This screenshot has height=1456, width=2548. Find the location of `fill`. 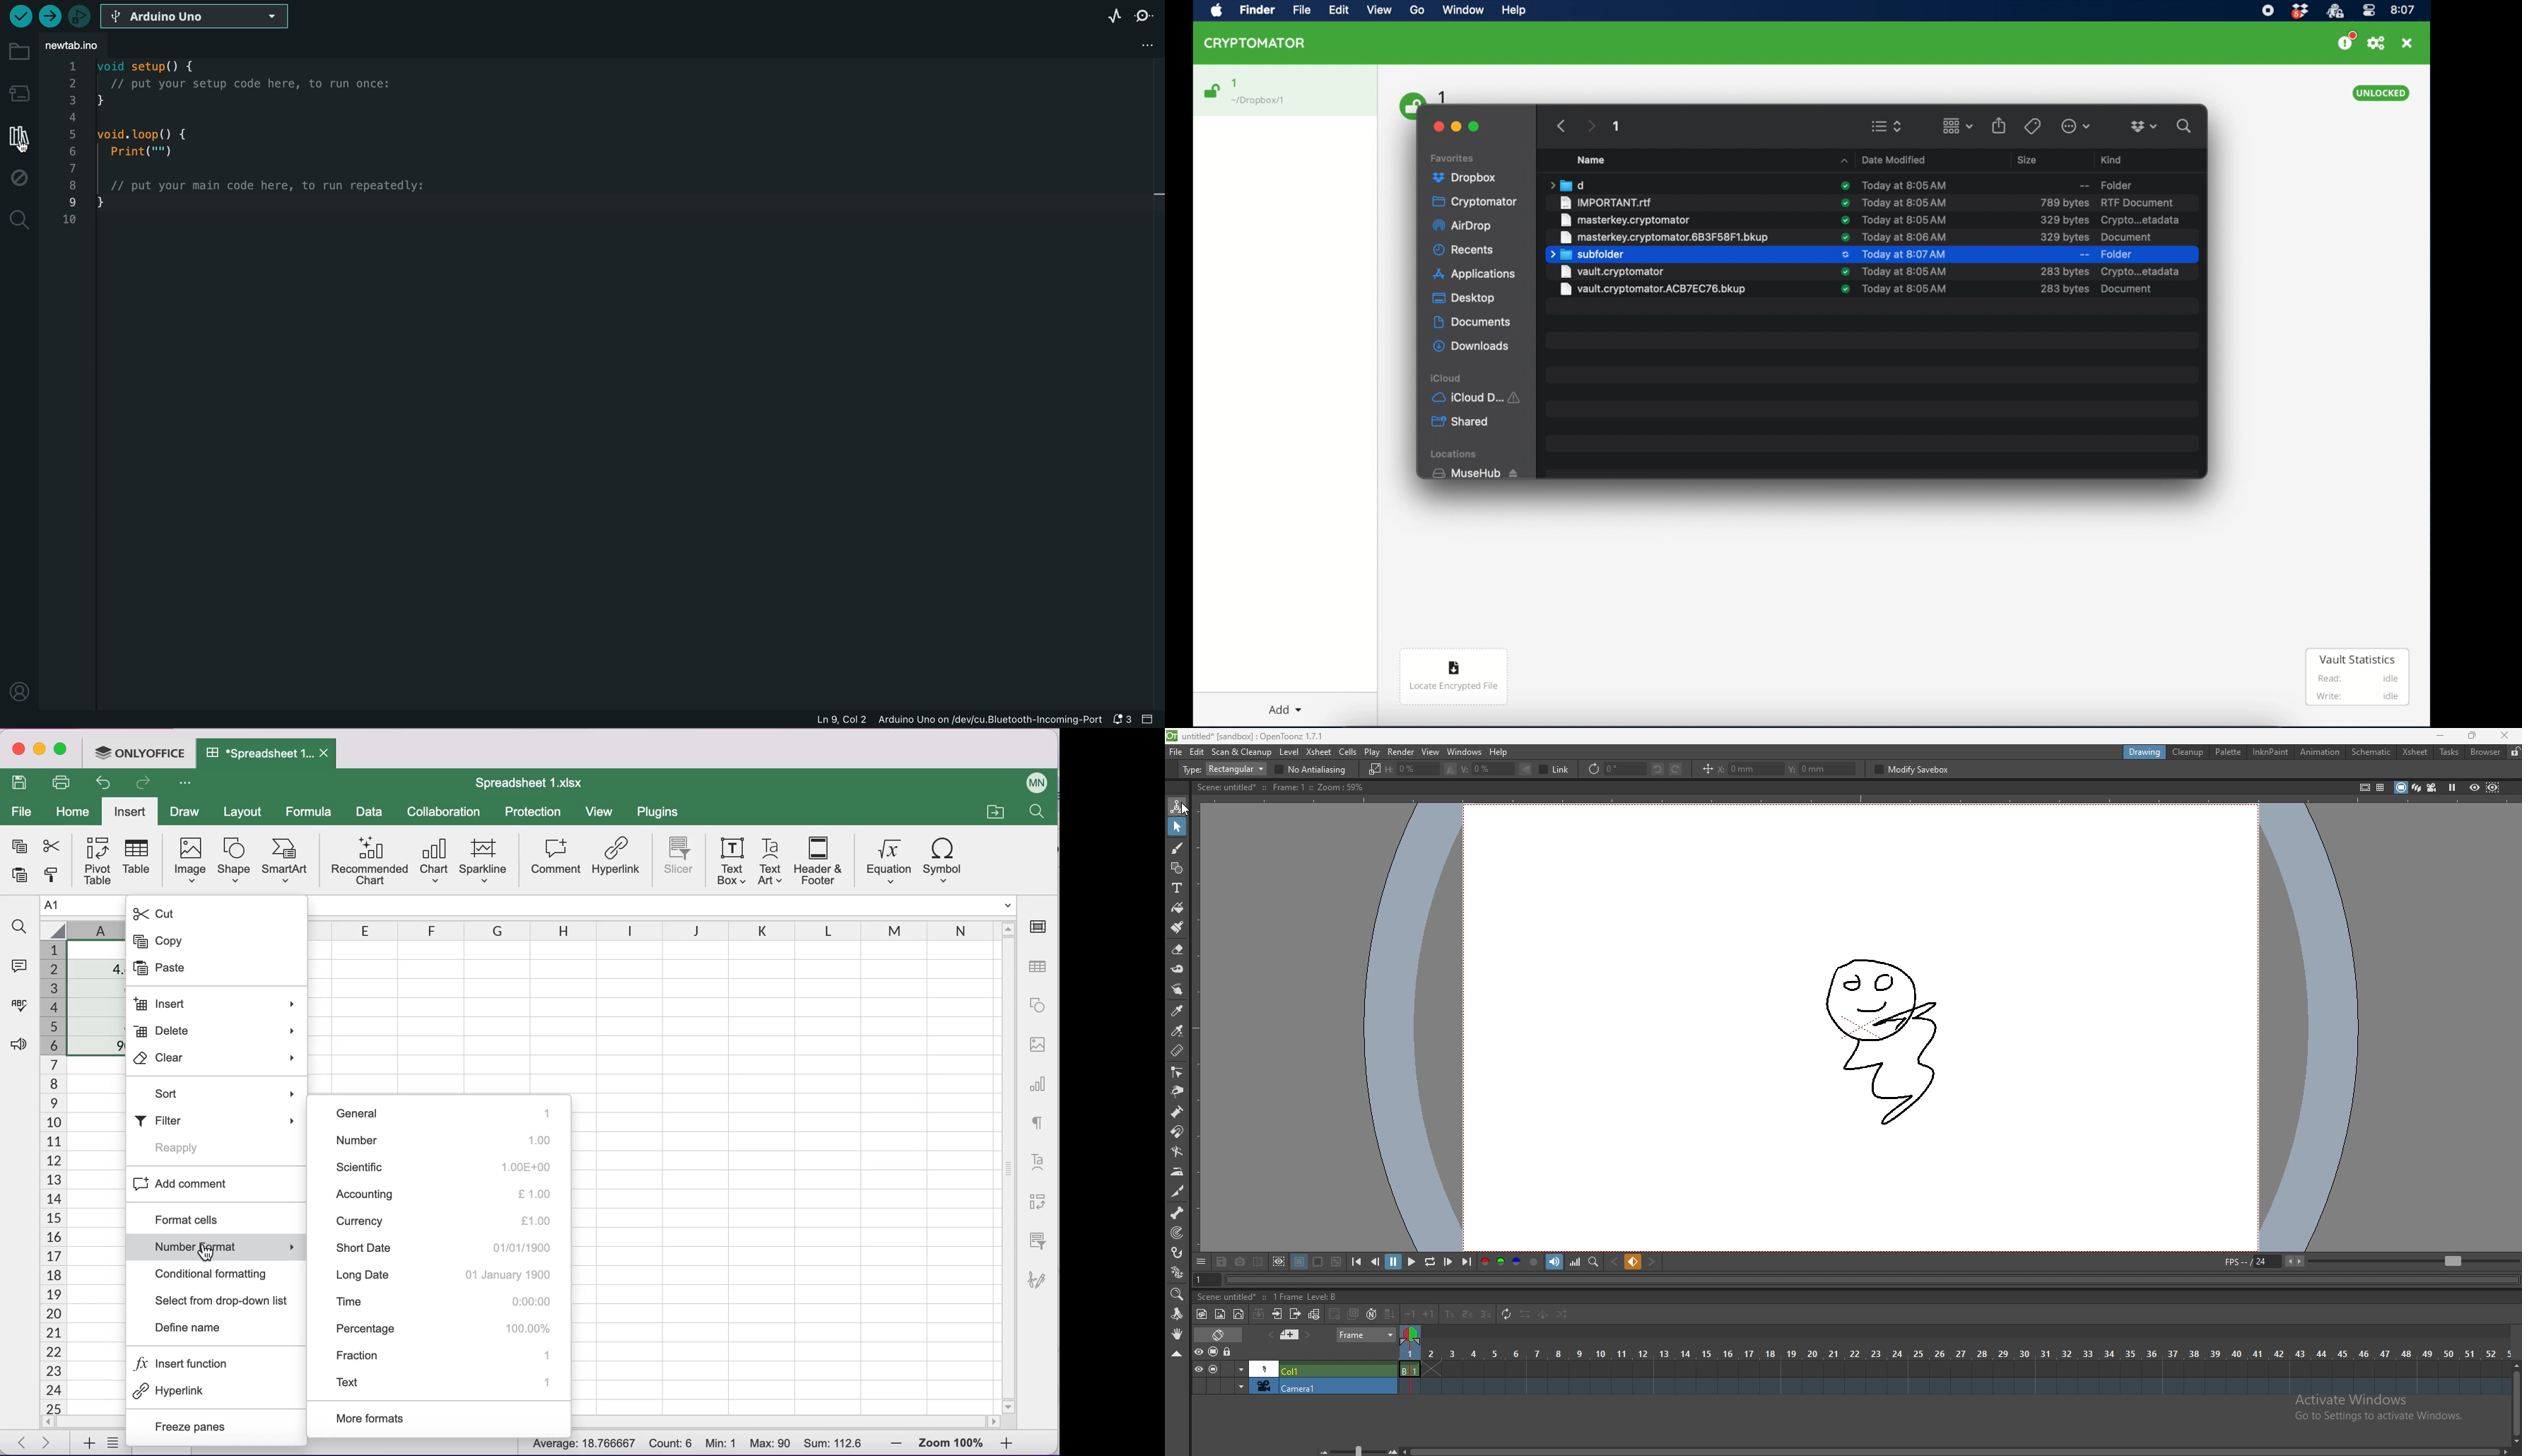

fill is located at coordinates (1178, 908).